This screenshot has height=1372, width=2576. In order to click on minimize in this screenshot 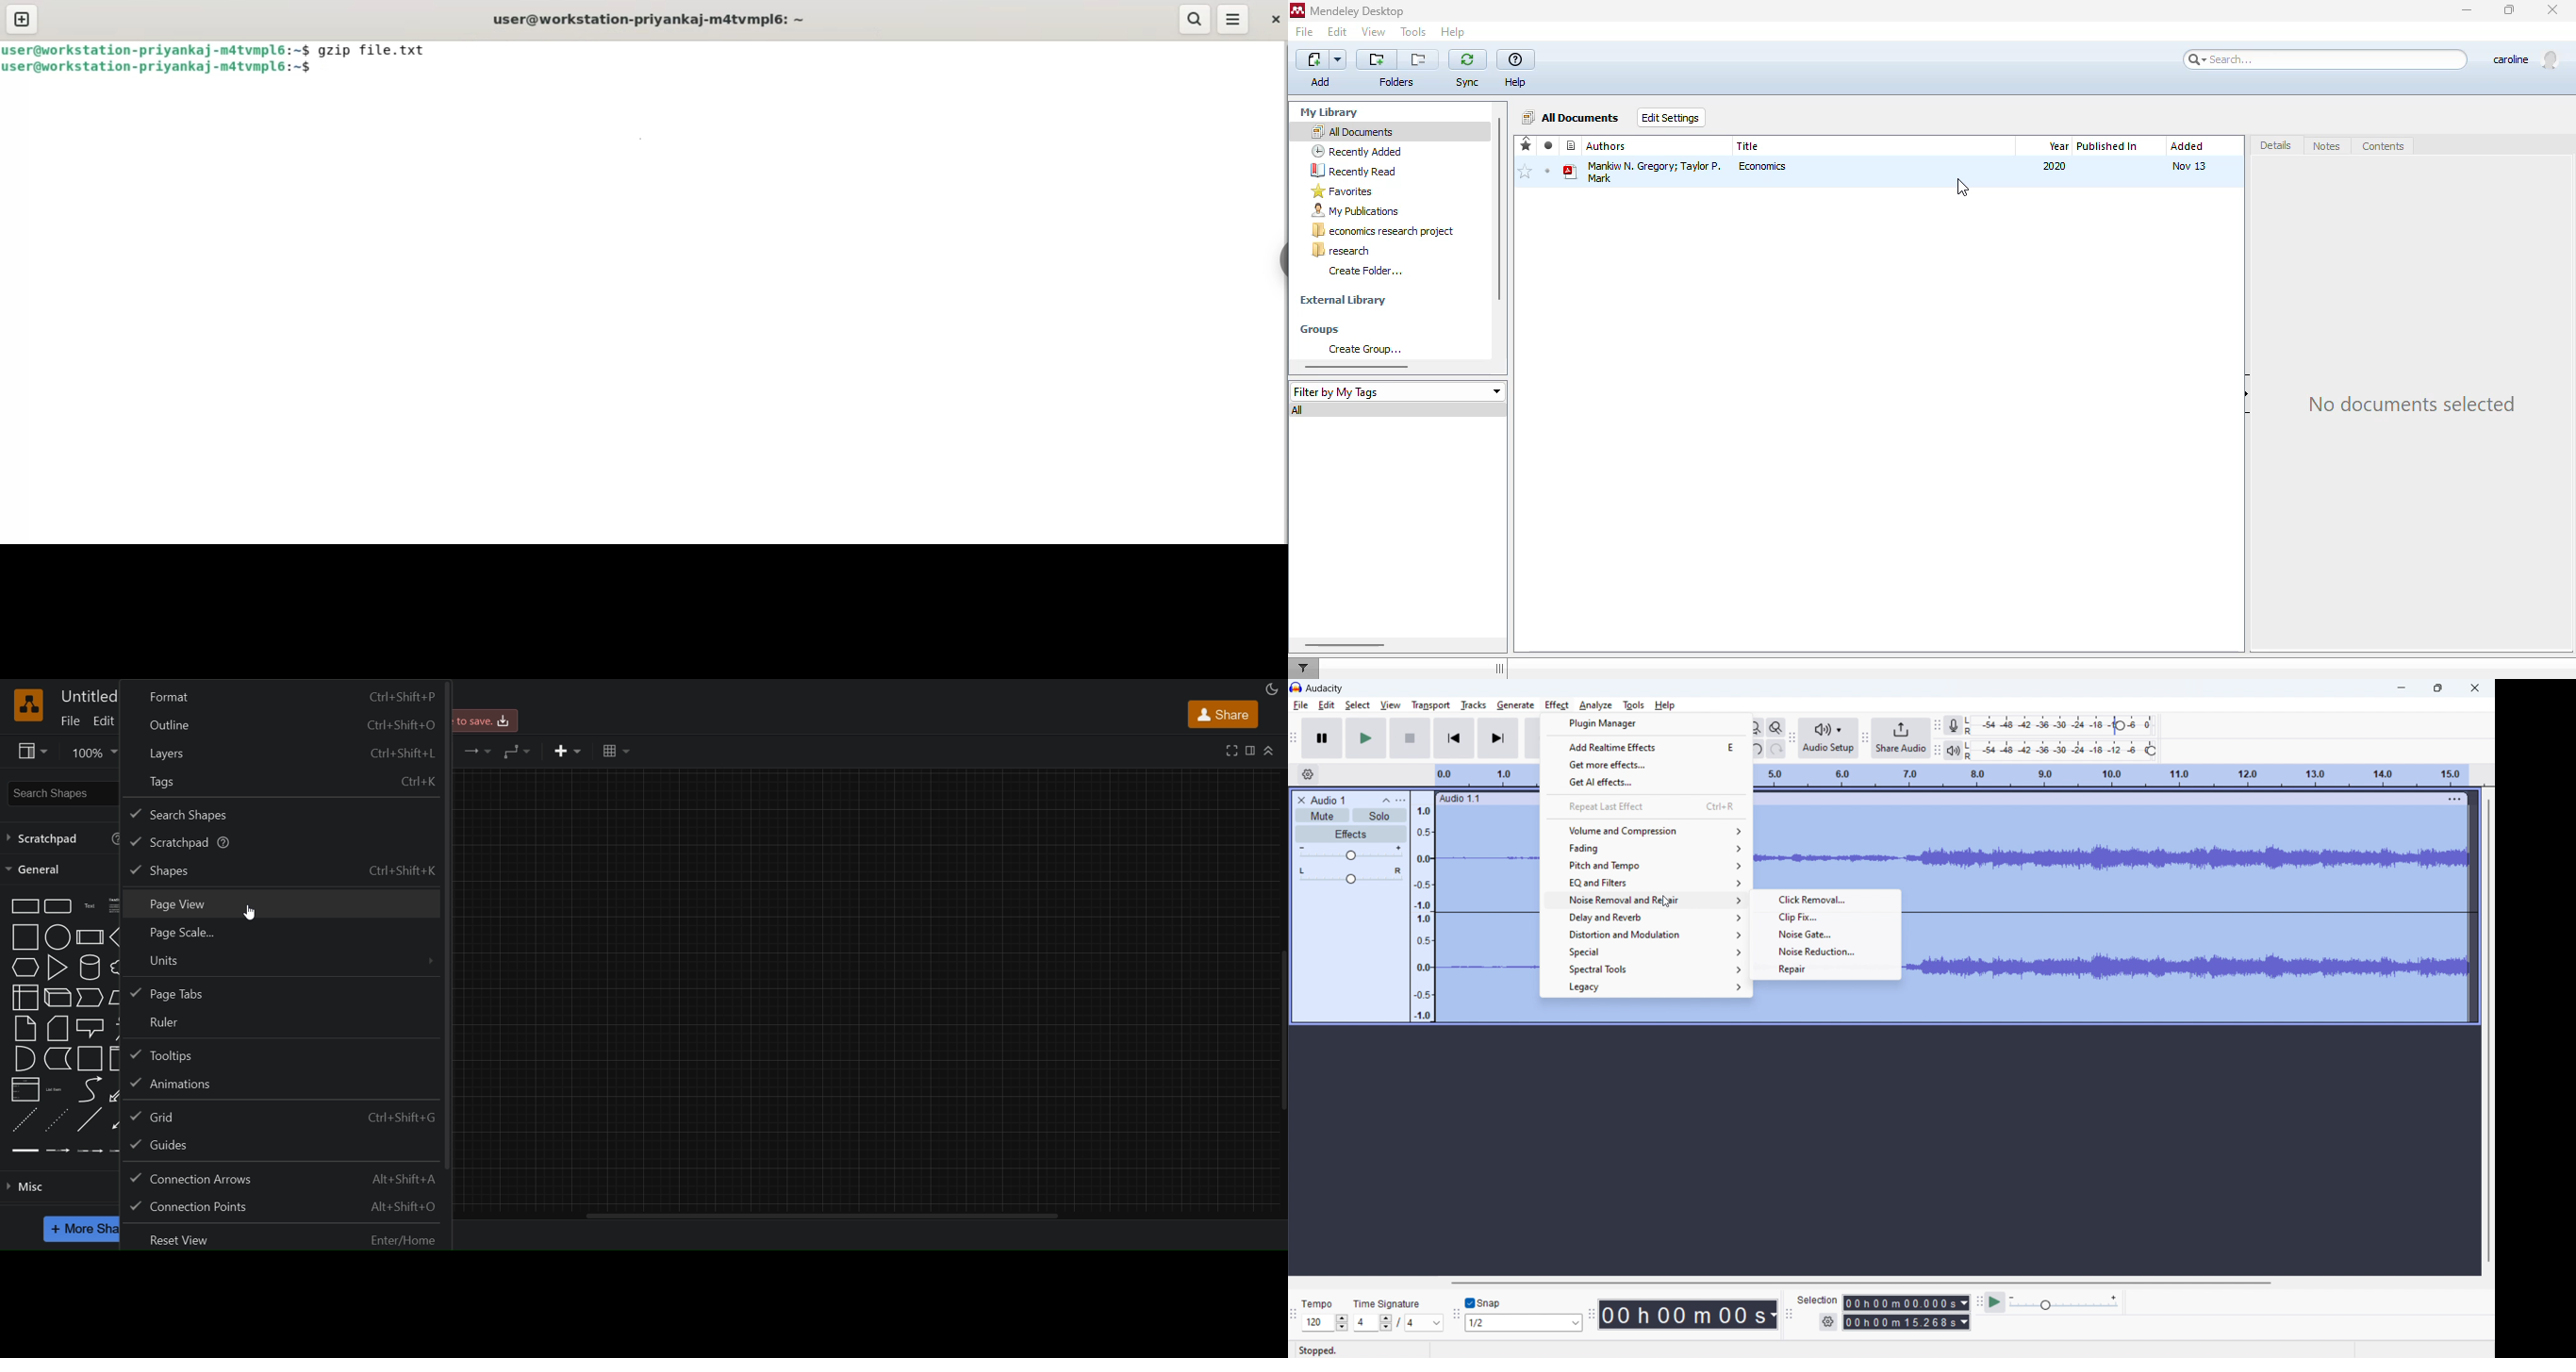, I will do `click(2468, 10)`.